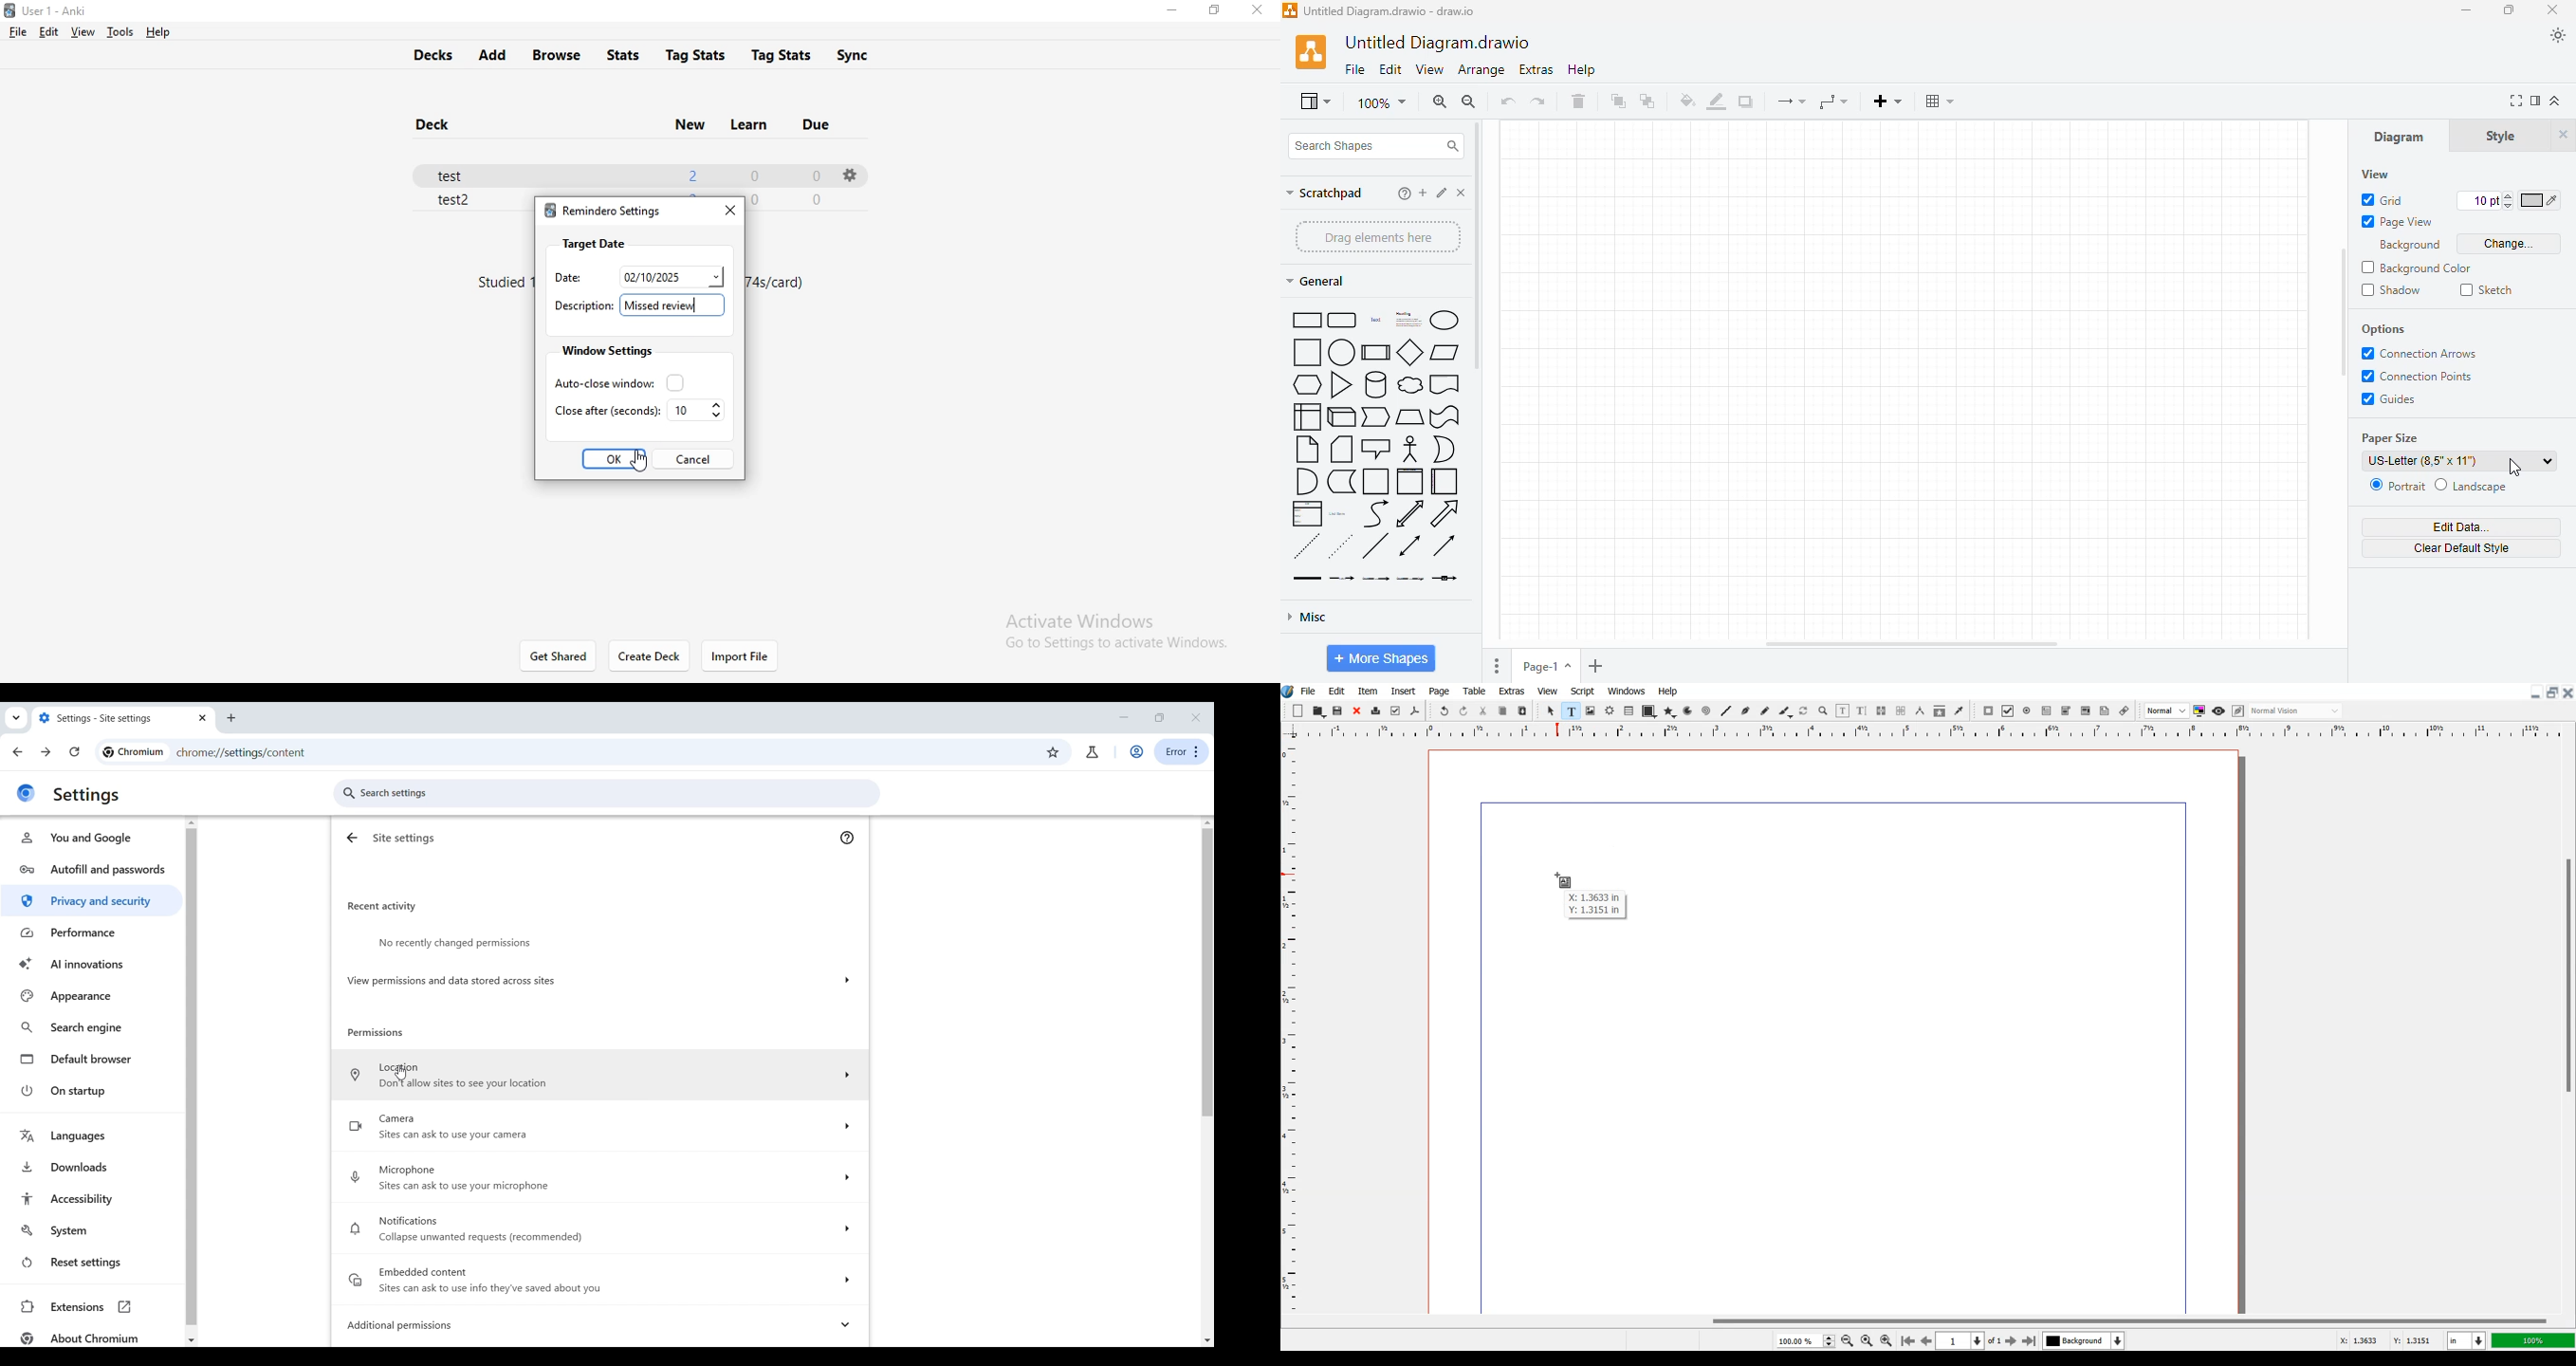  What do you see at coordinates (1502, 711) in the screenshot?
I see `Copy ` at bounding box center [1502, 711].